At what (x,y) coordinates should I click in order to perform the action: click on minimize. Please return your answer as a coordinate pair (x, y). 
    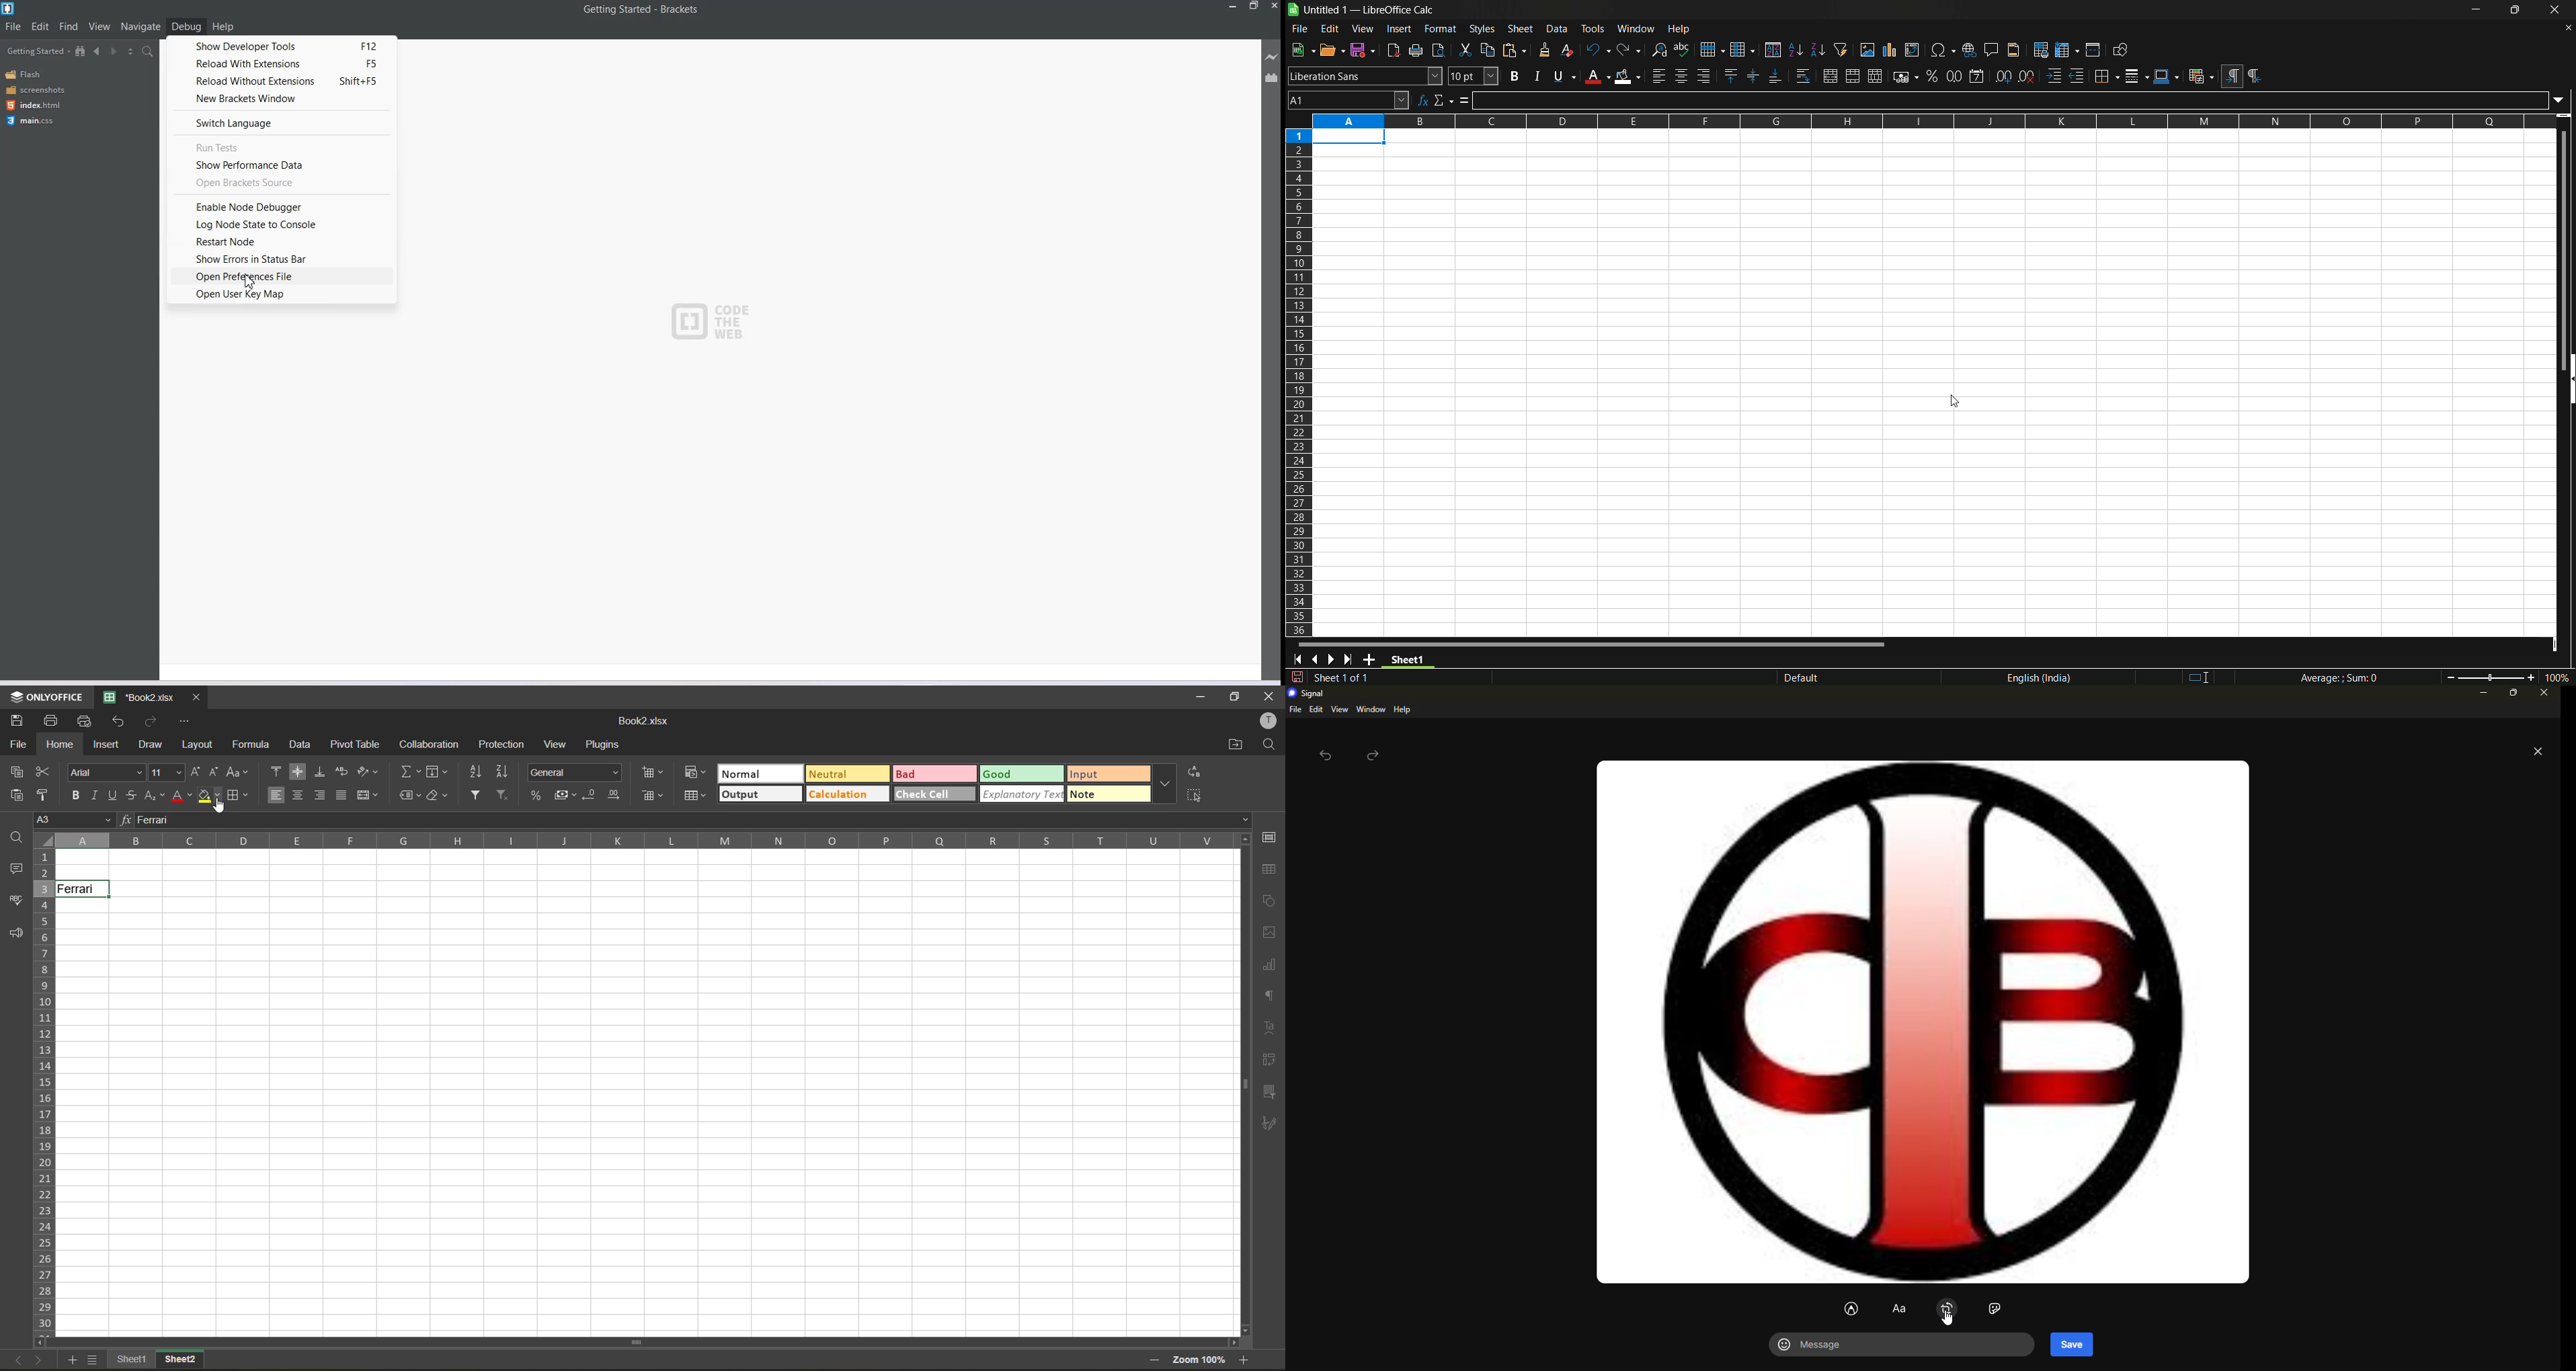
    Looking at the image, I should click on (1199, 698).